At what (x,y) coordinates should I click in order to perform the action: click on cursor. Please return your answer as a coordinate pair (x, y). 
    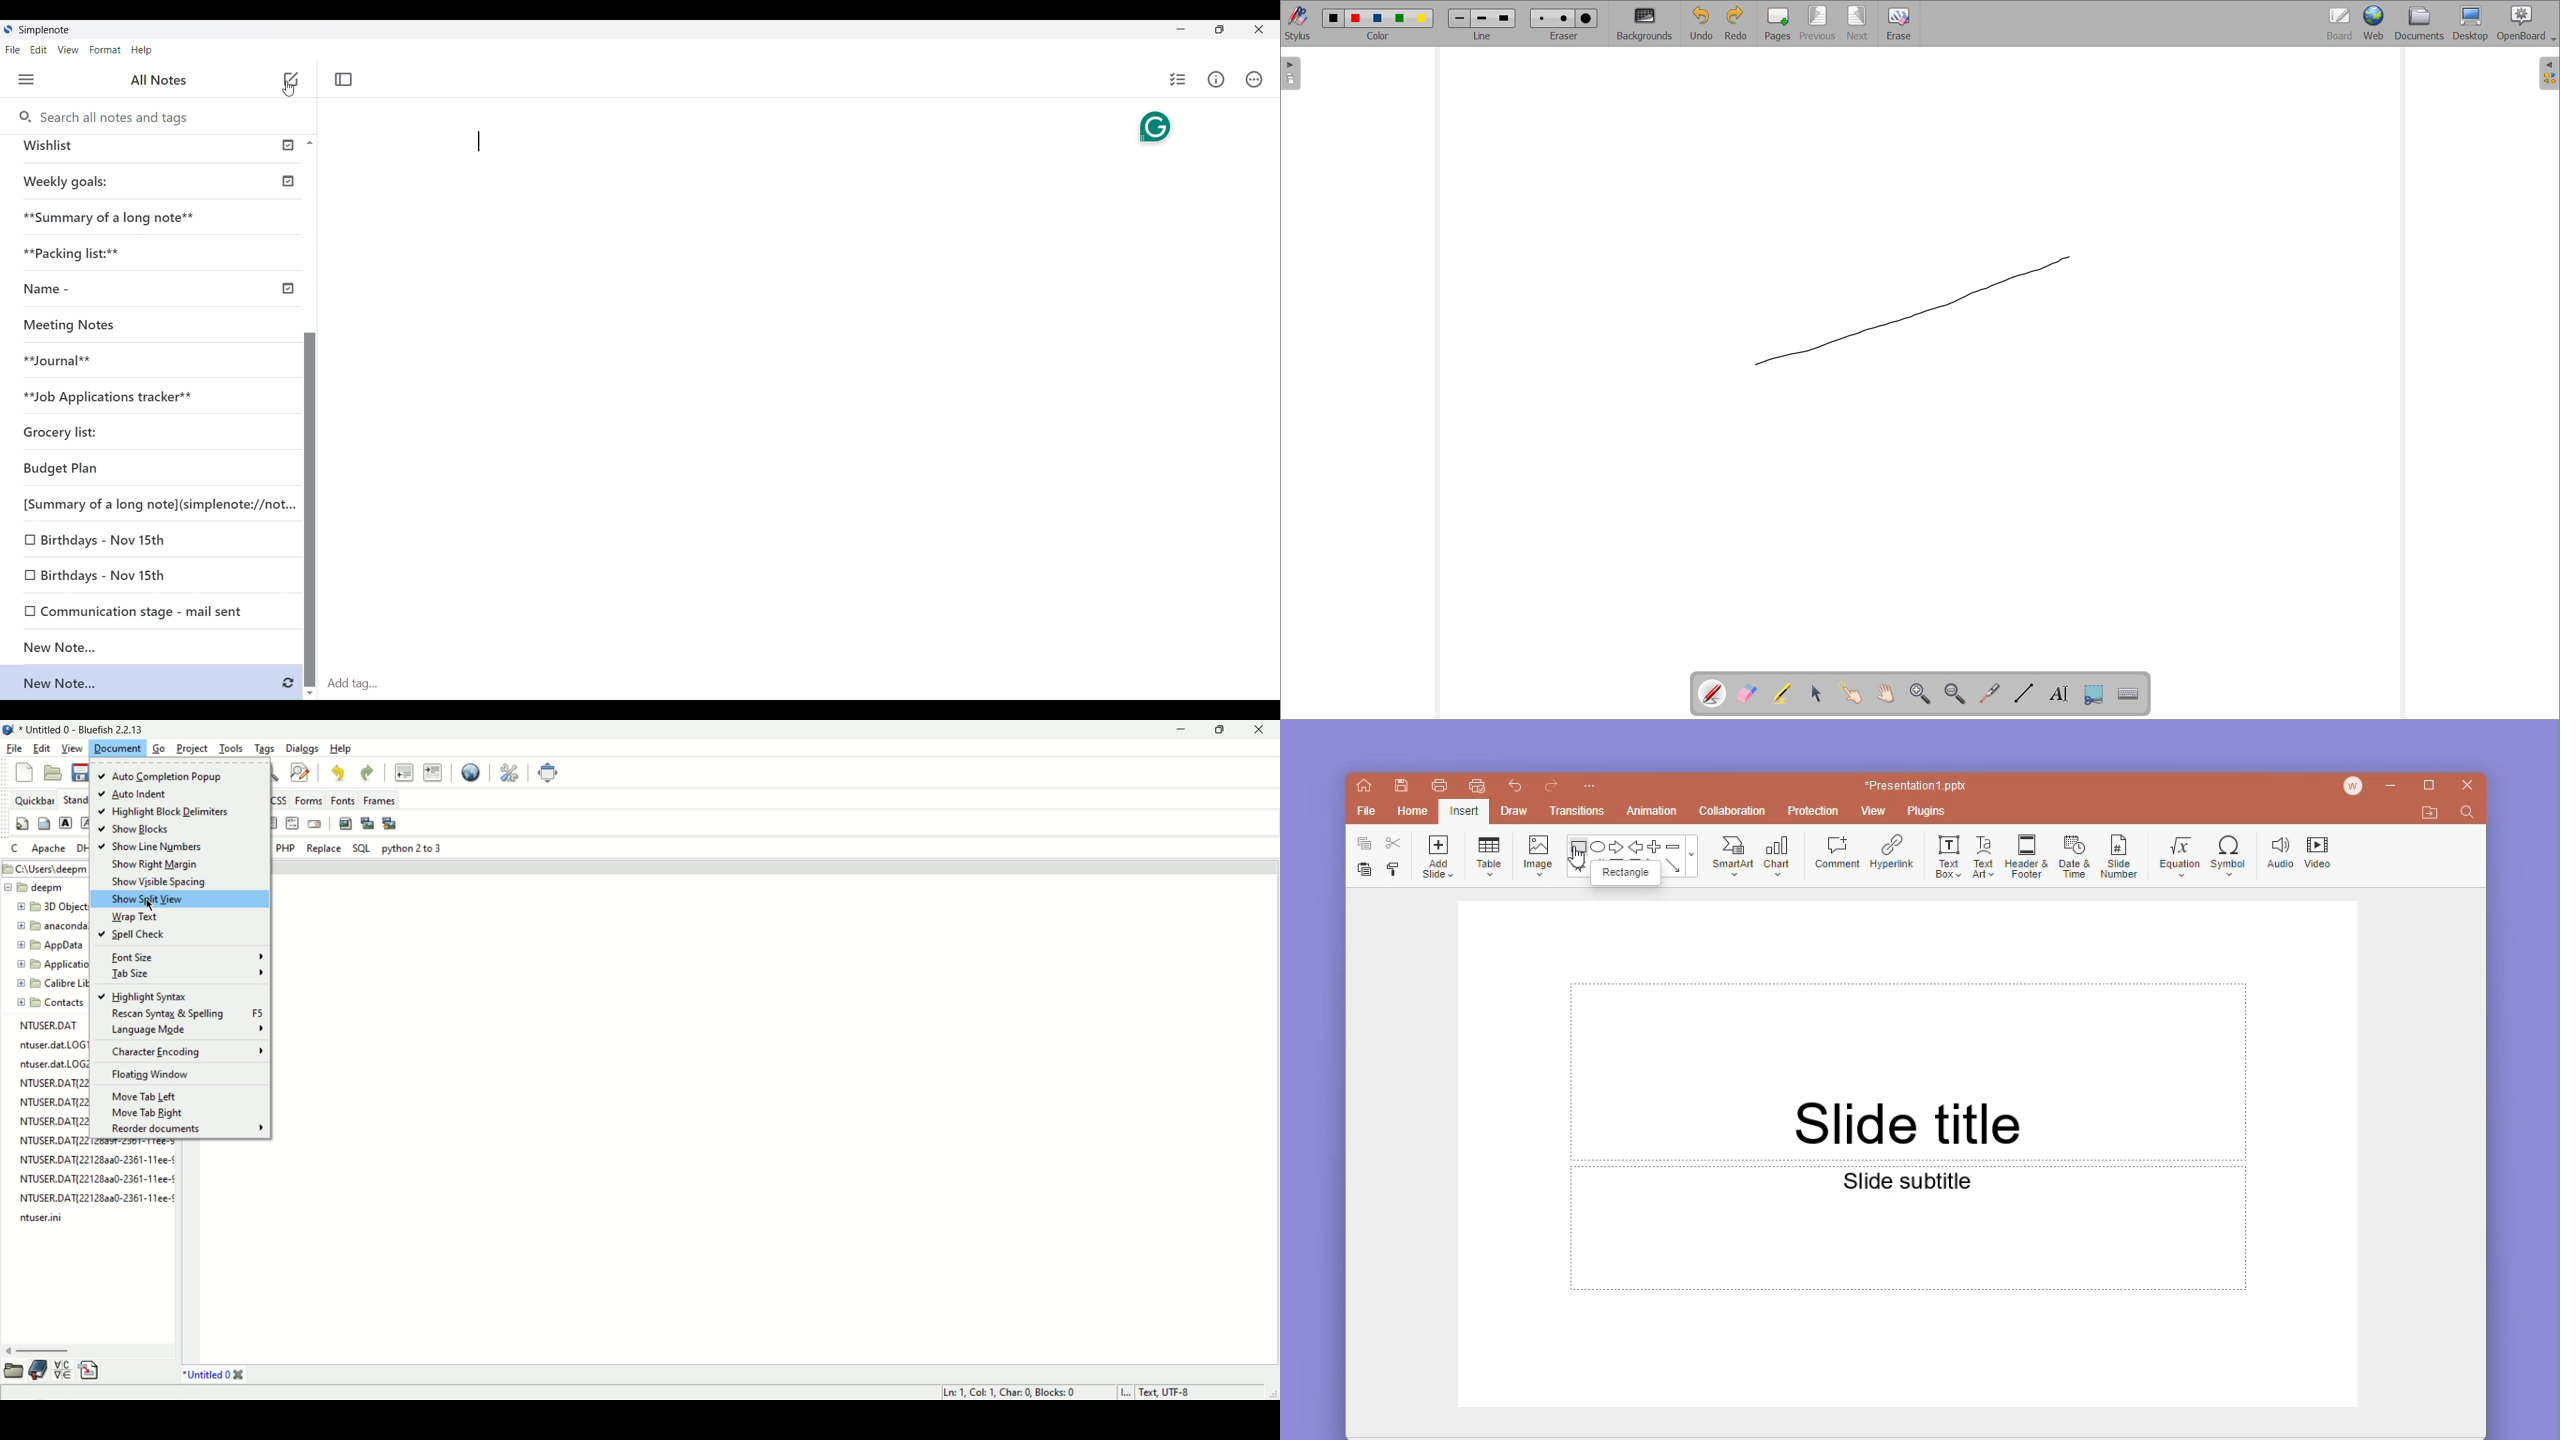
    Looking at the image, I should click on (149, 906).